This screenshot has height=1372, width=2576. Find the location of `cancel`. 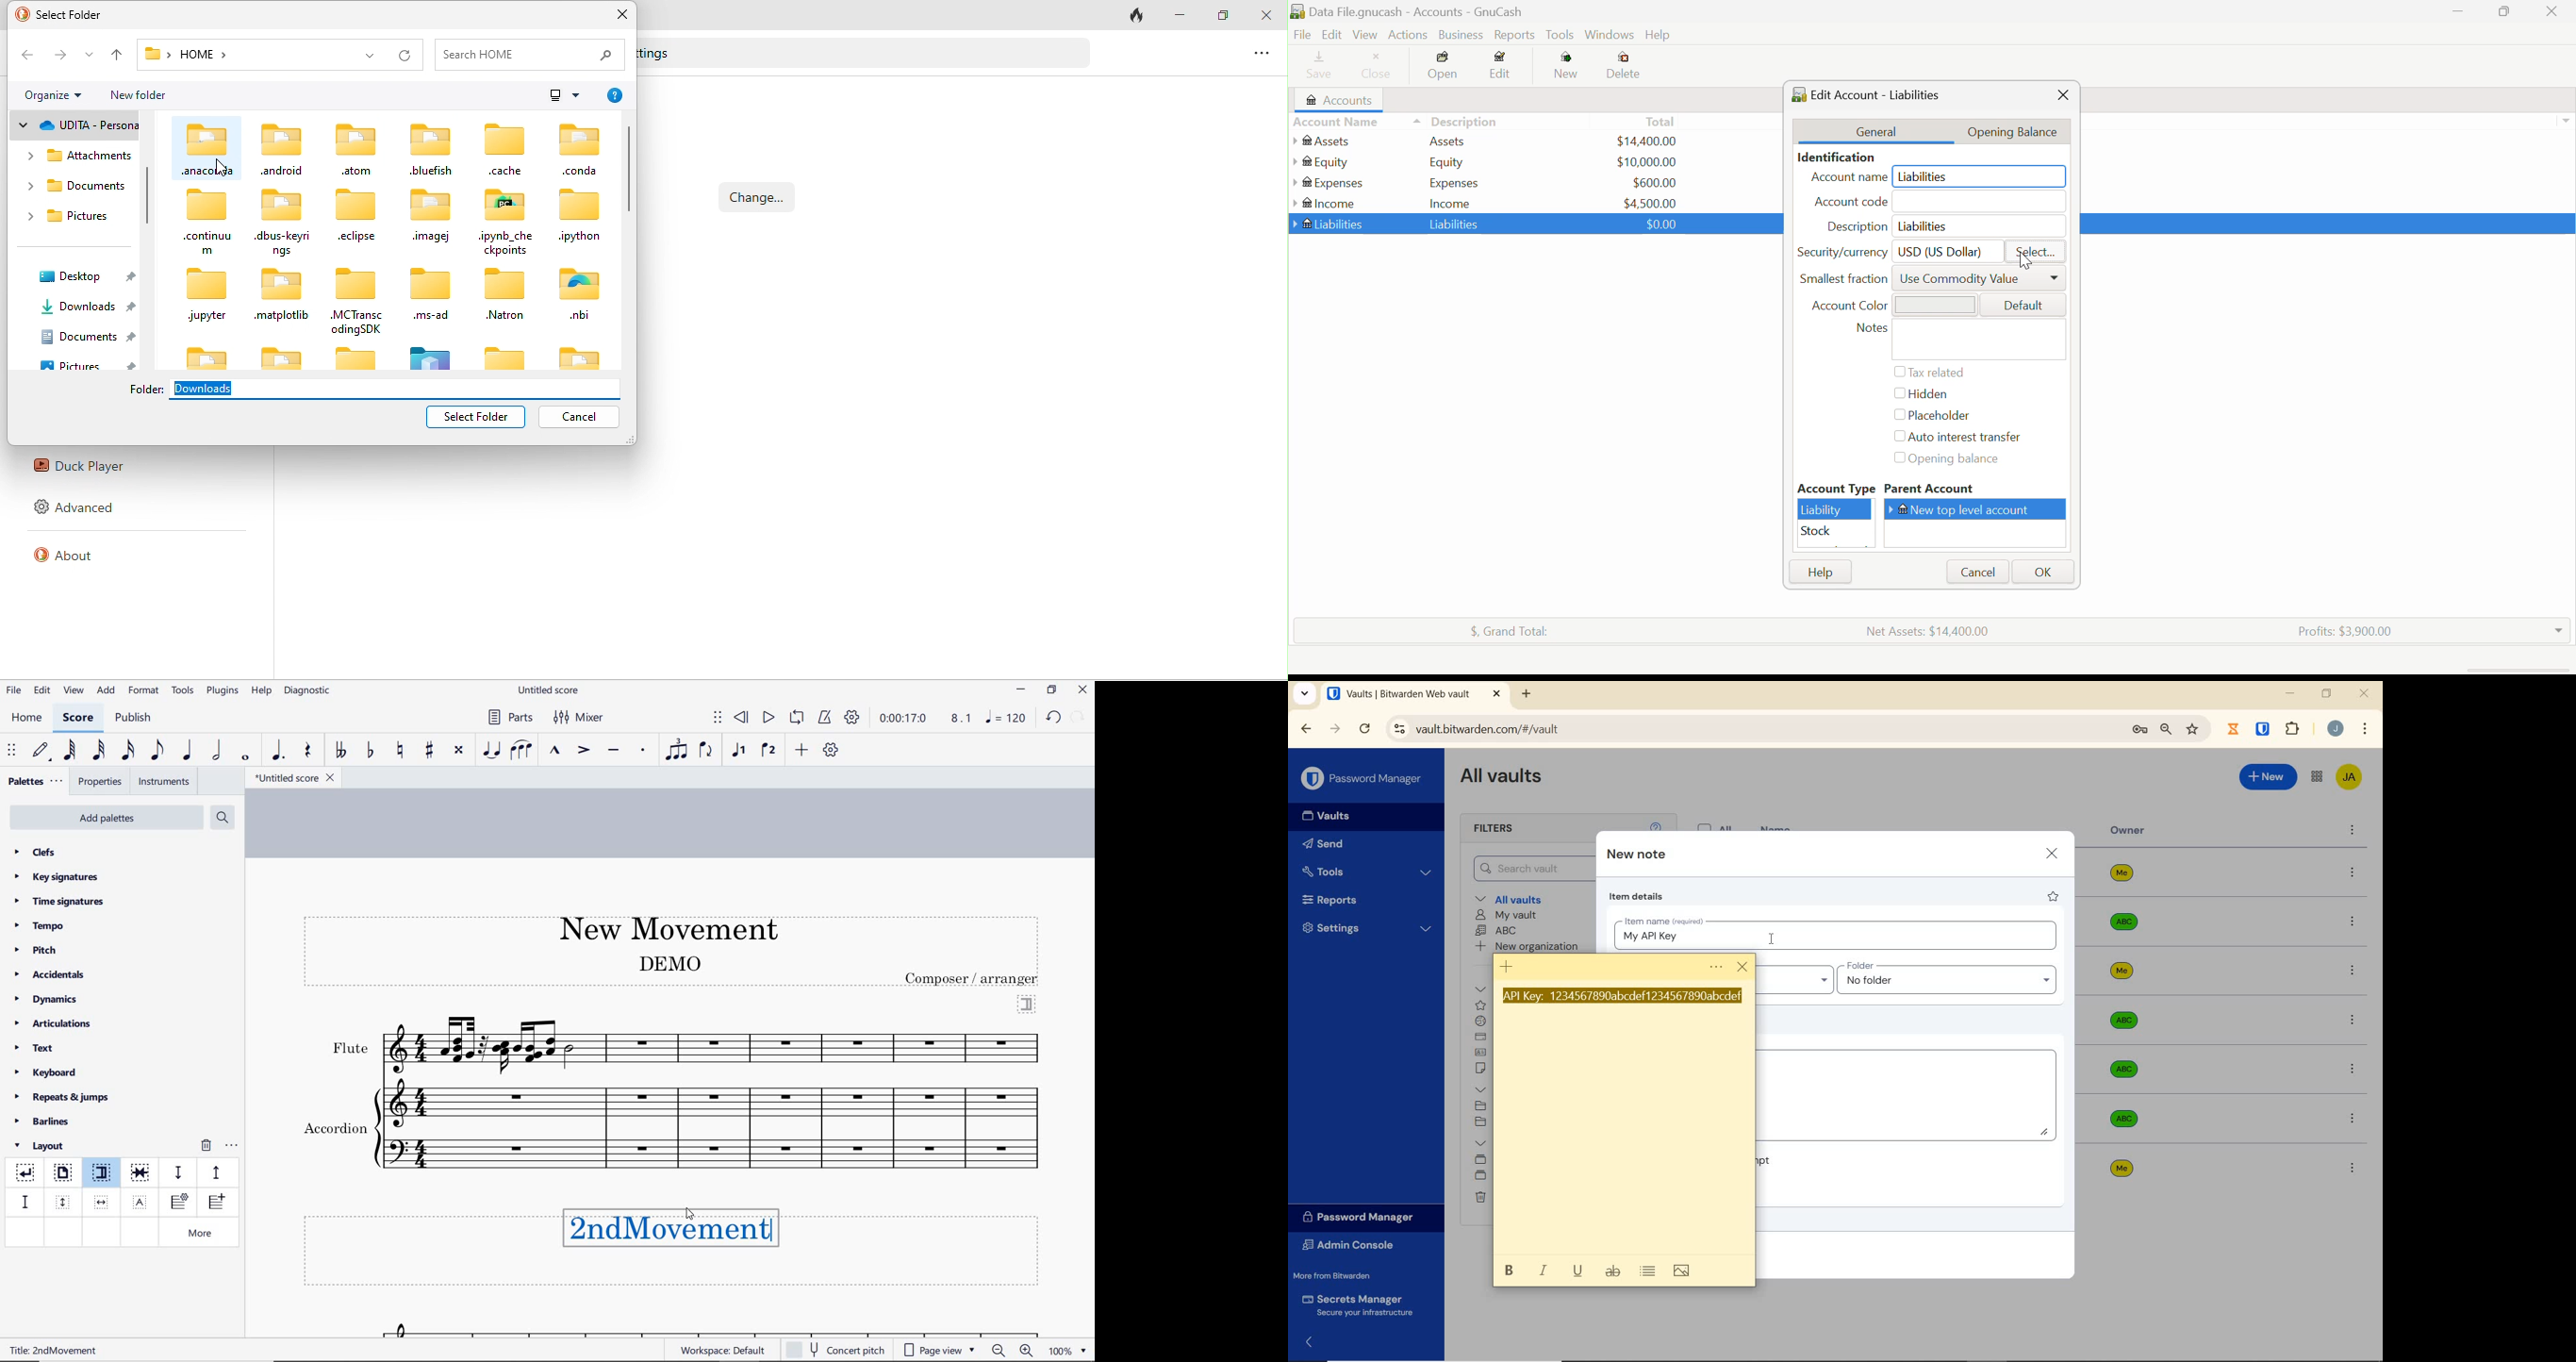

cancel is located at coordinates (577, 417).